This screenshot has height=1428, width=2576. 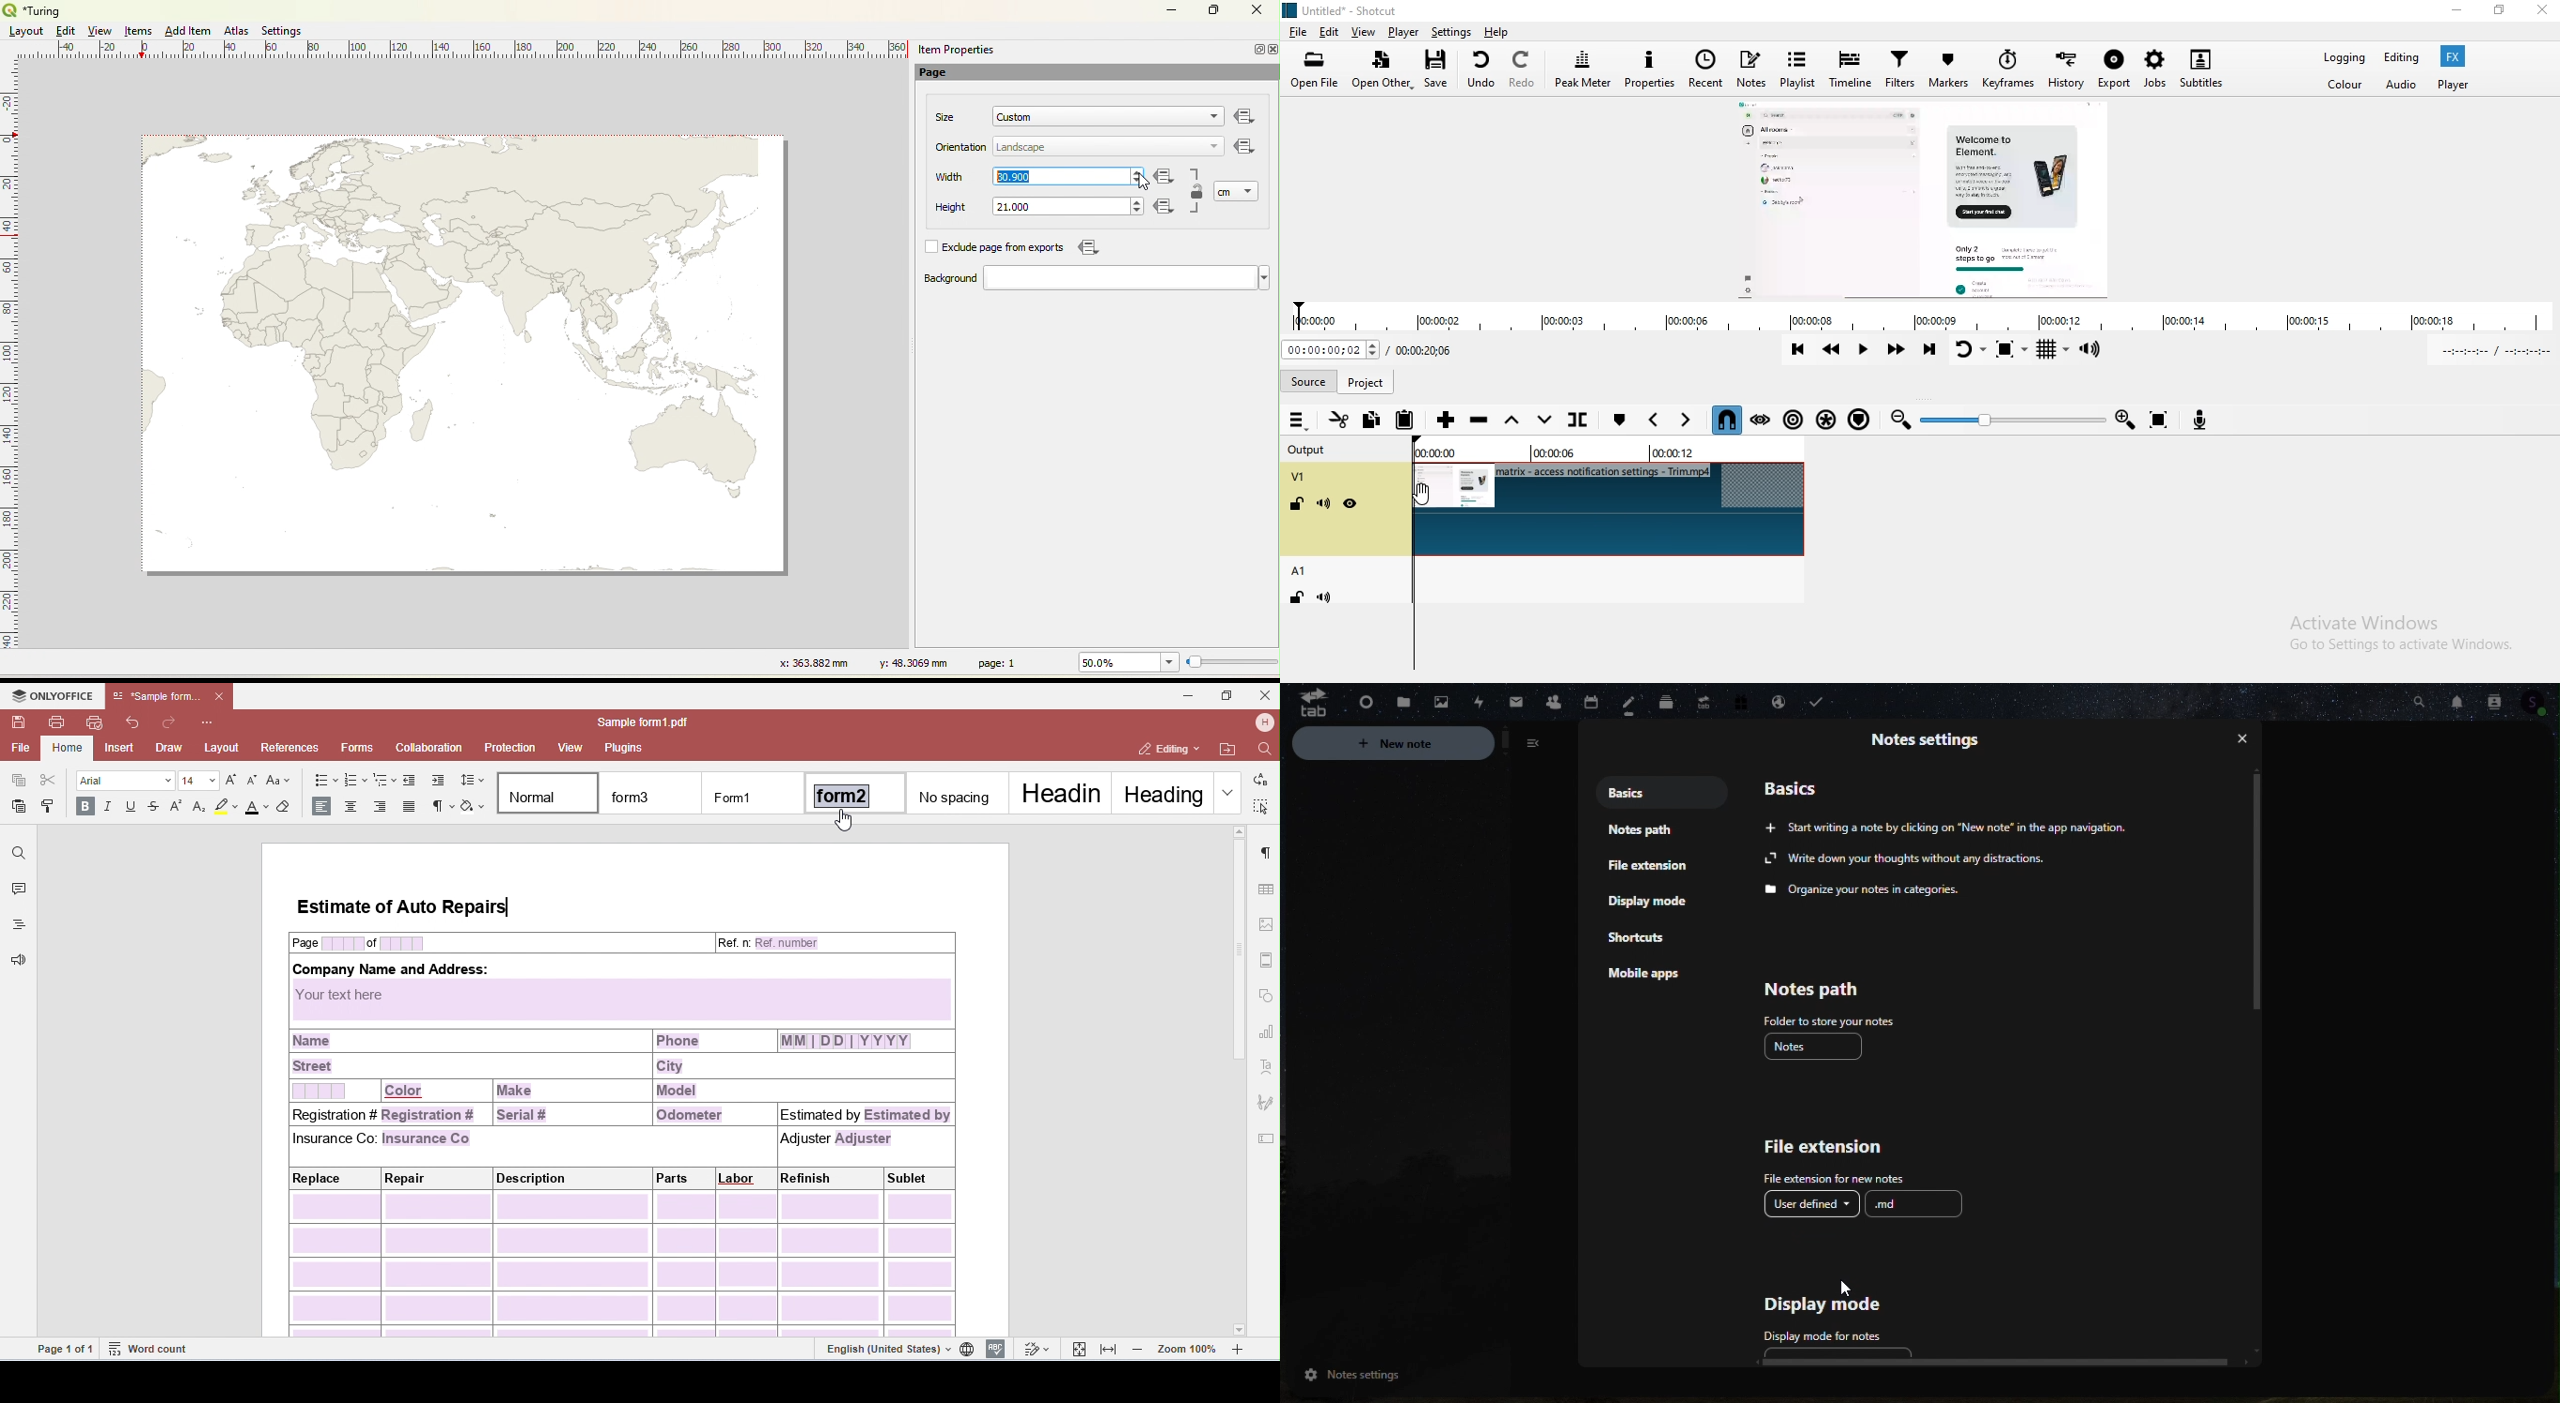 I want to click on Lock, so click(x=1297, y=503).